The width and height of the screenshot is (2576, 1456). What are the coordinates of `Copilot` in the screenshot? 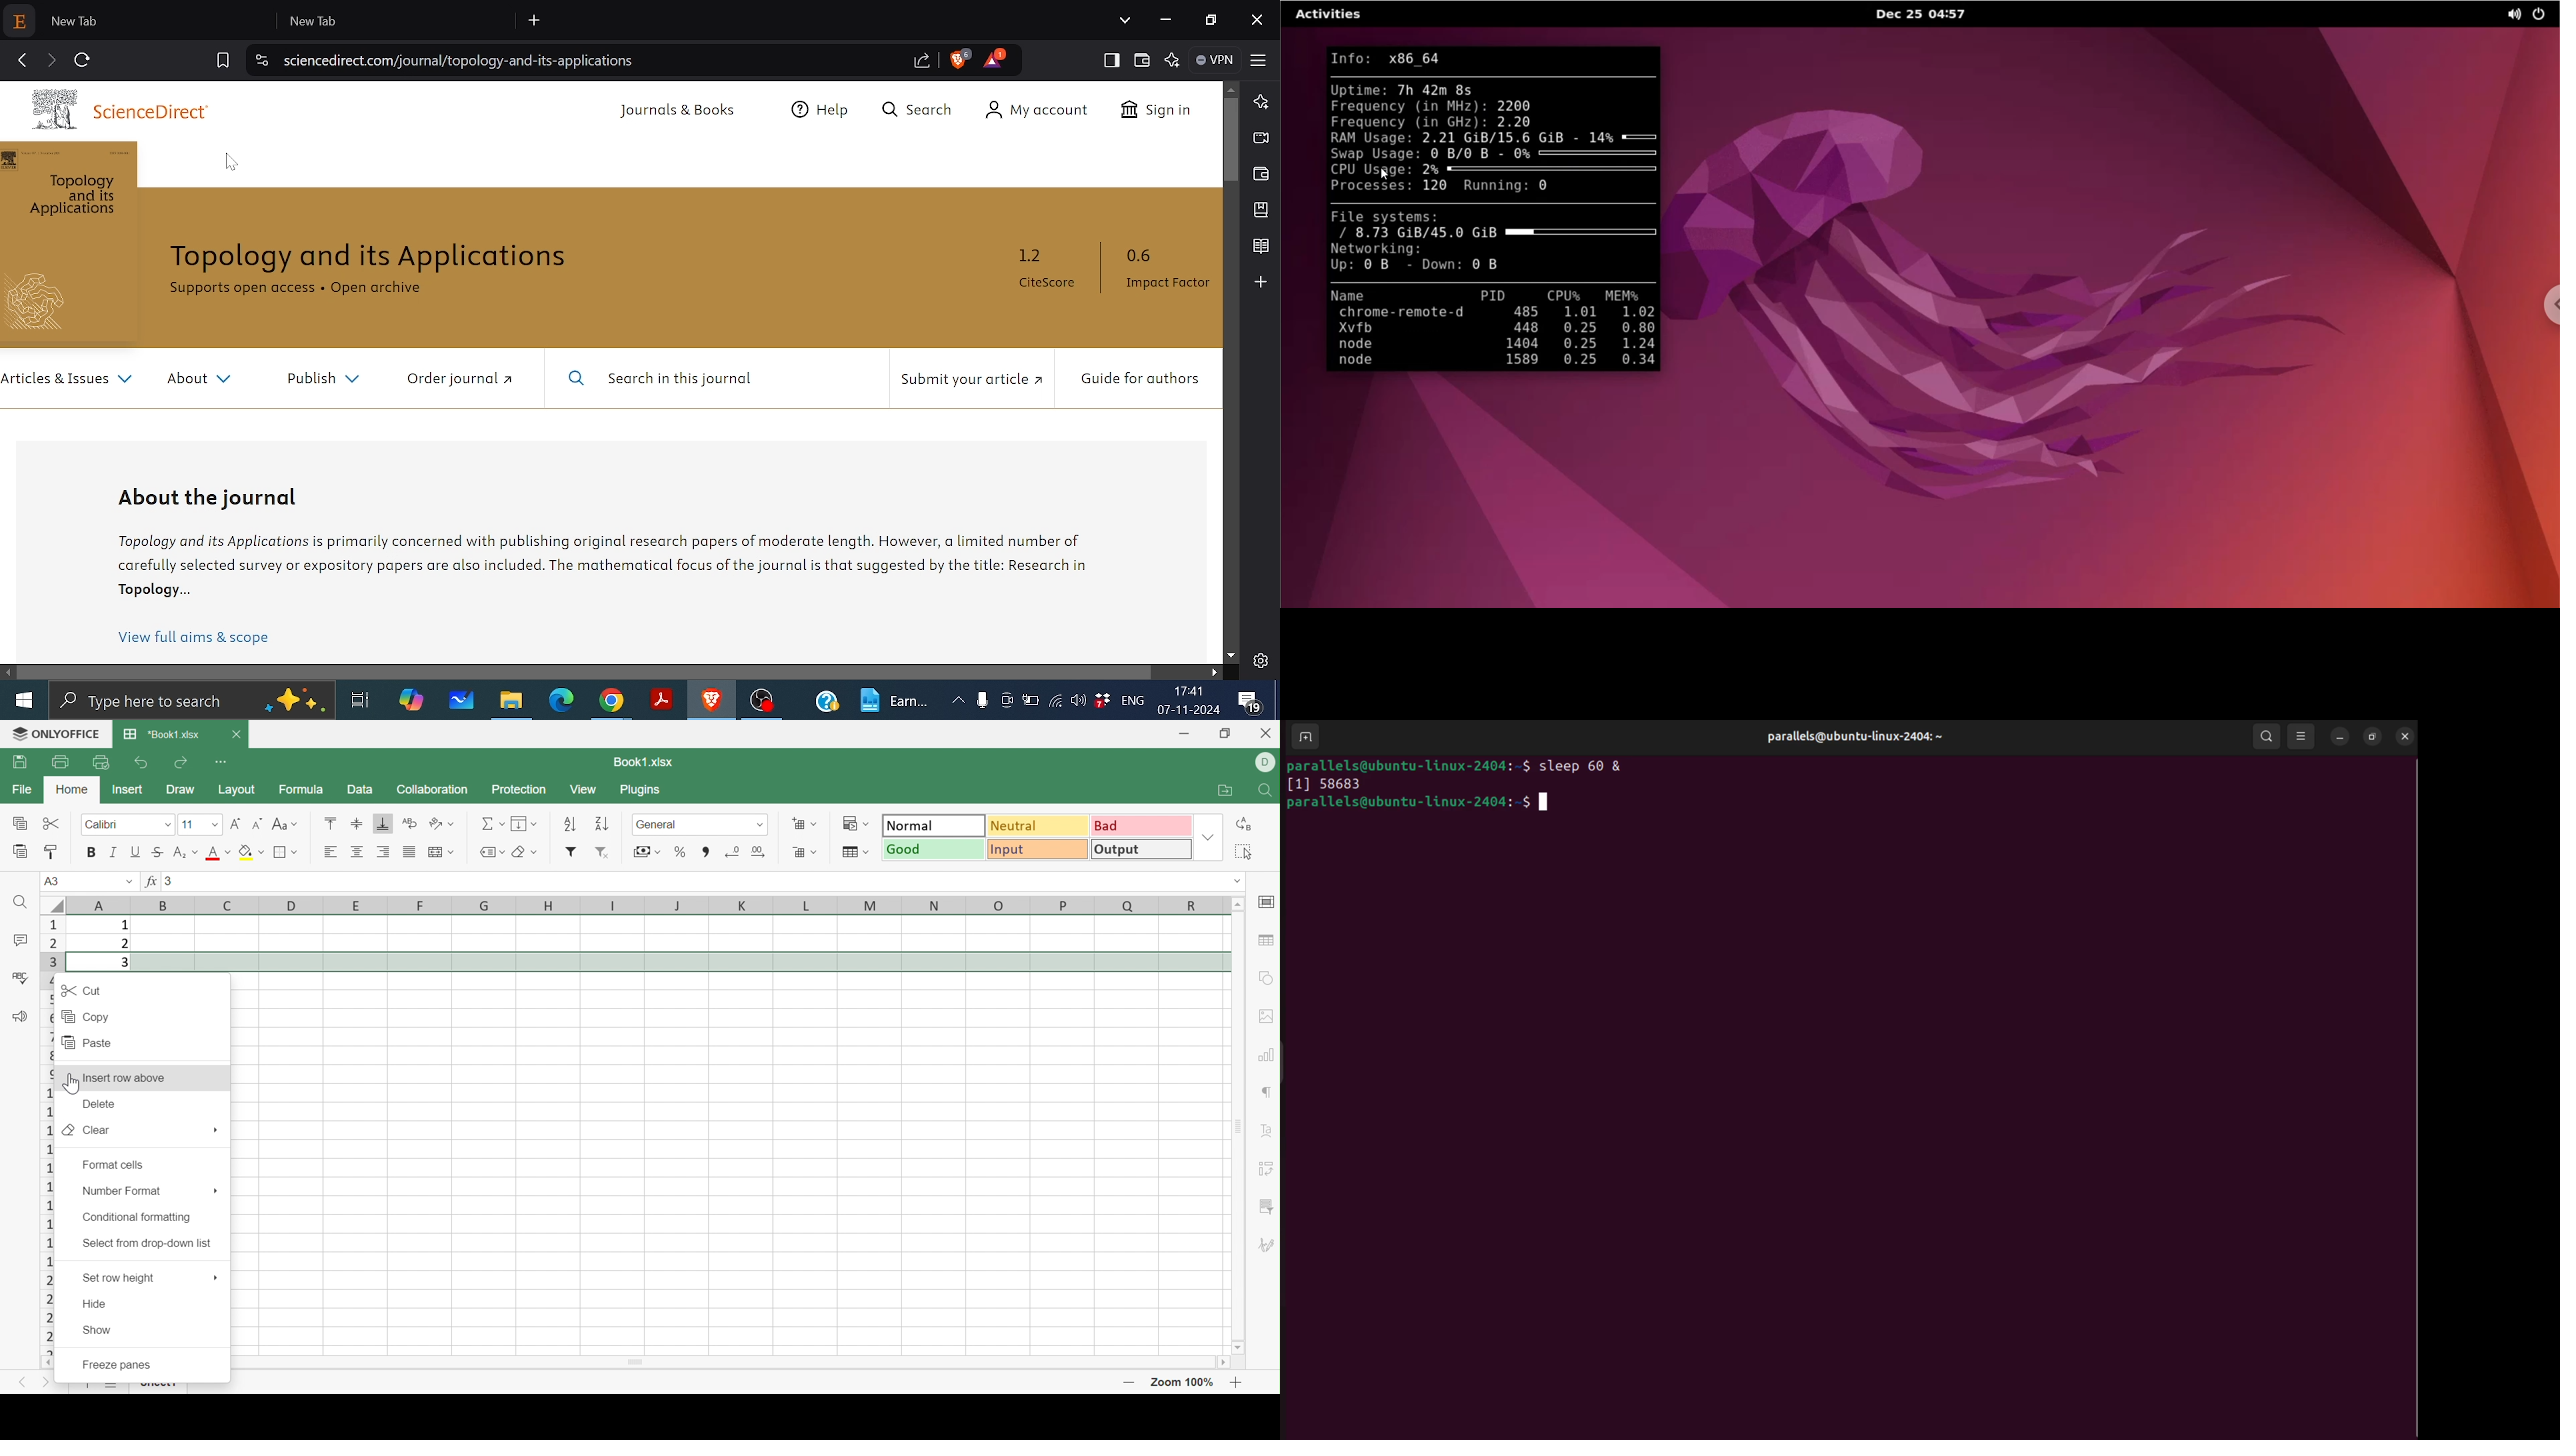 It's located at (414, 702).